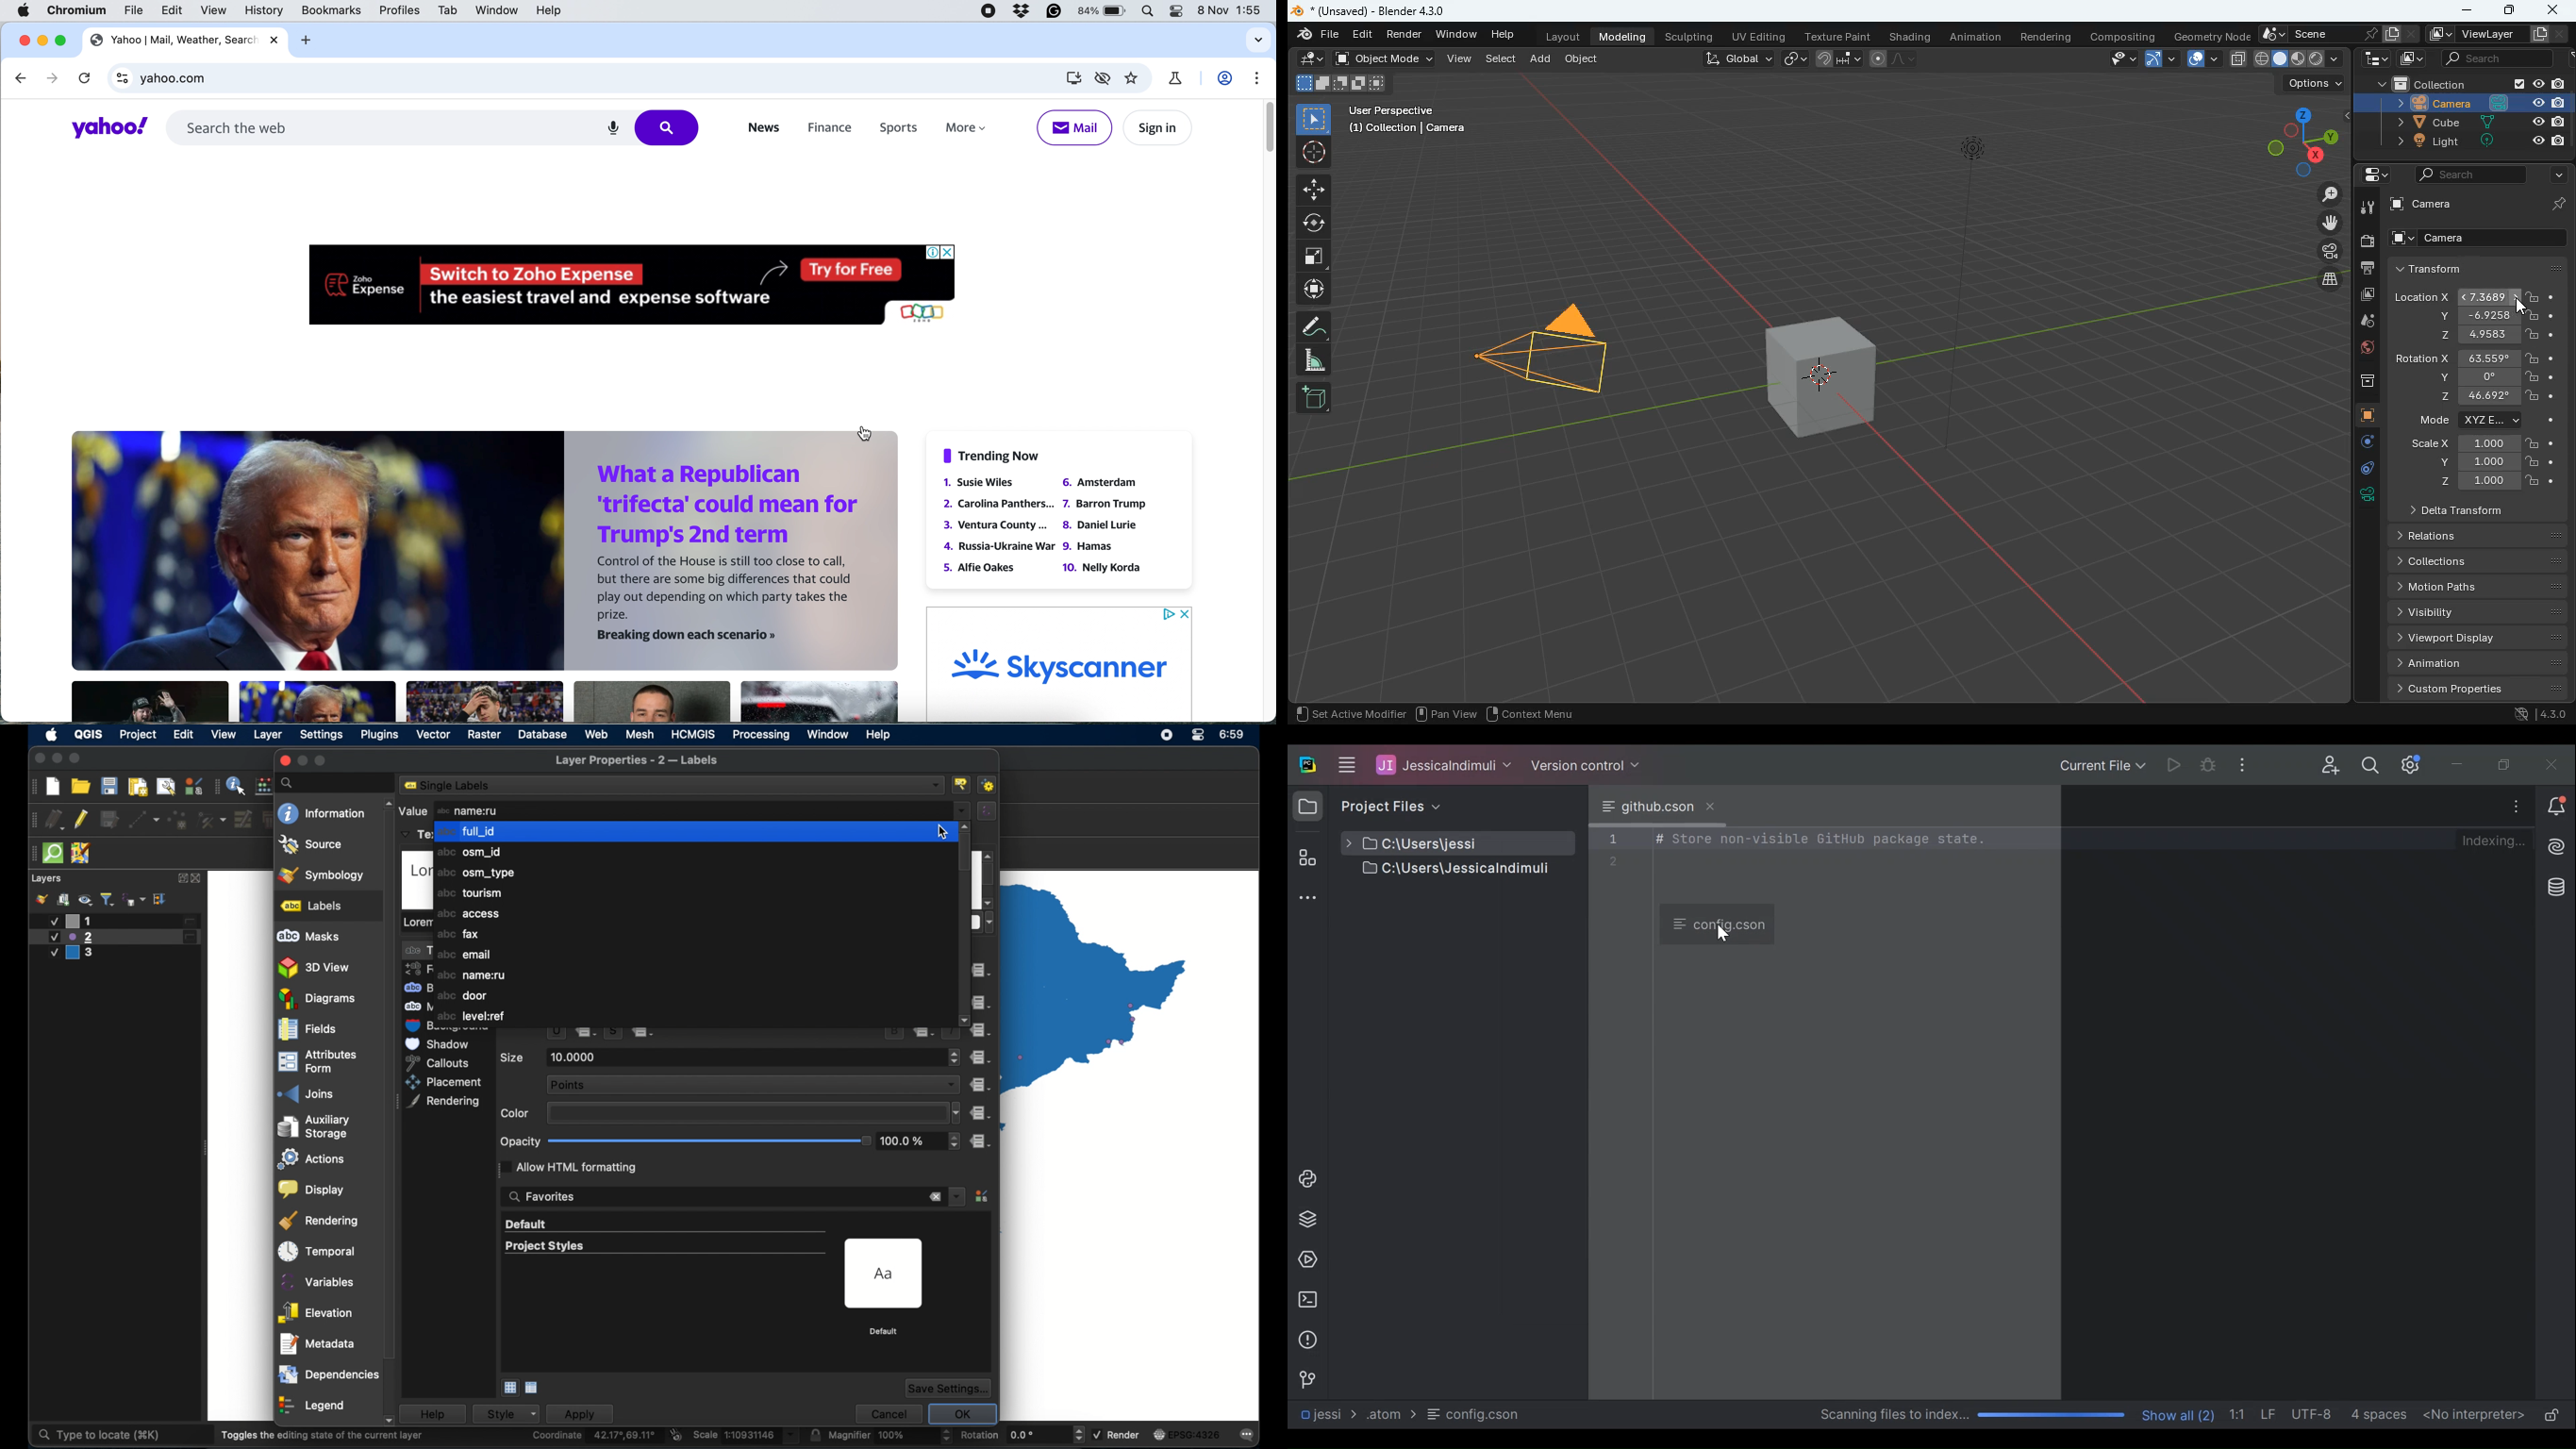  Describe the element at coordinates (115, 937) in the screenshot. I see `layer 2` at that location.